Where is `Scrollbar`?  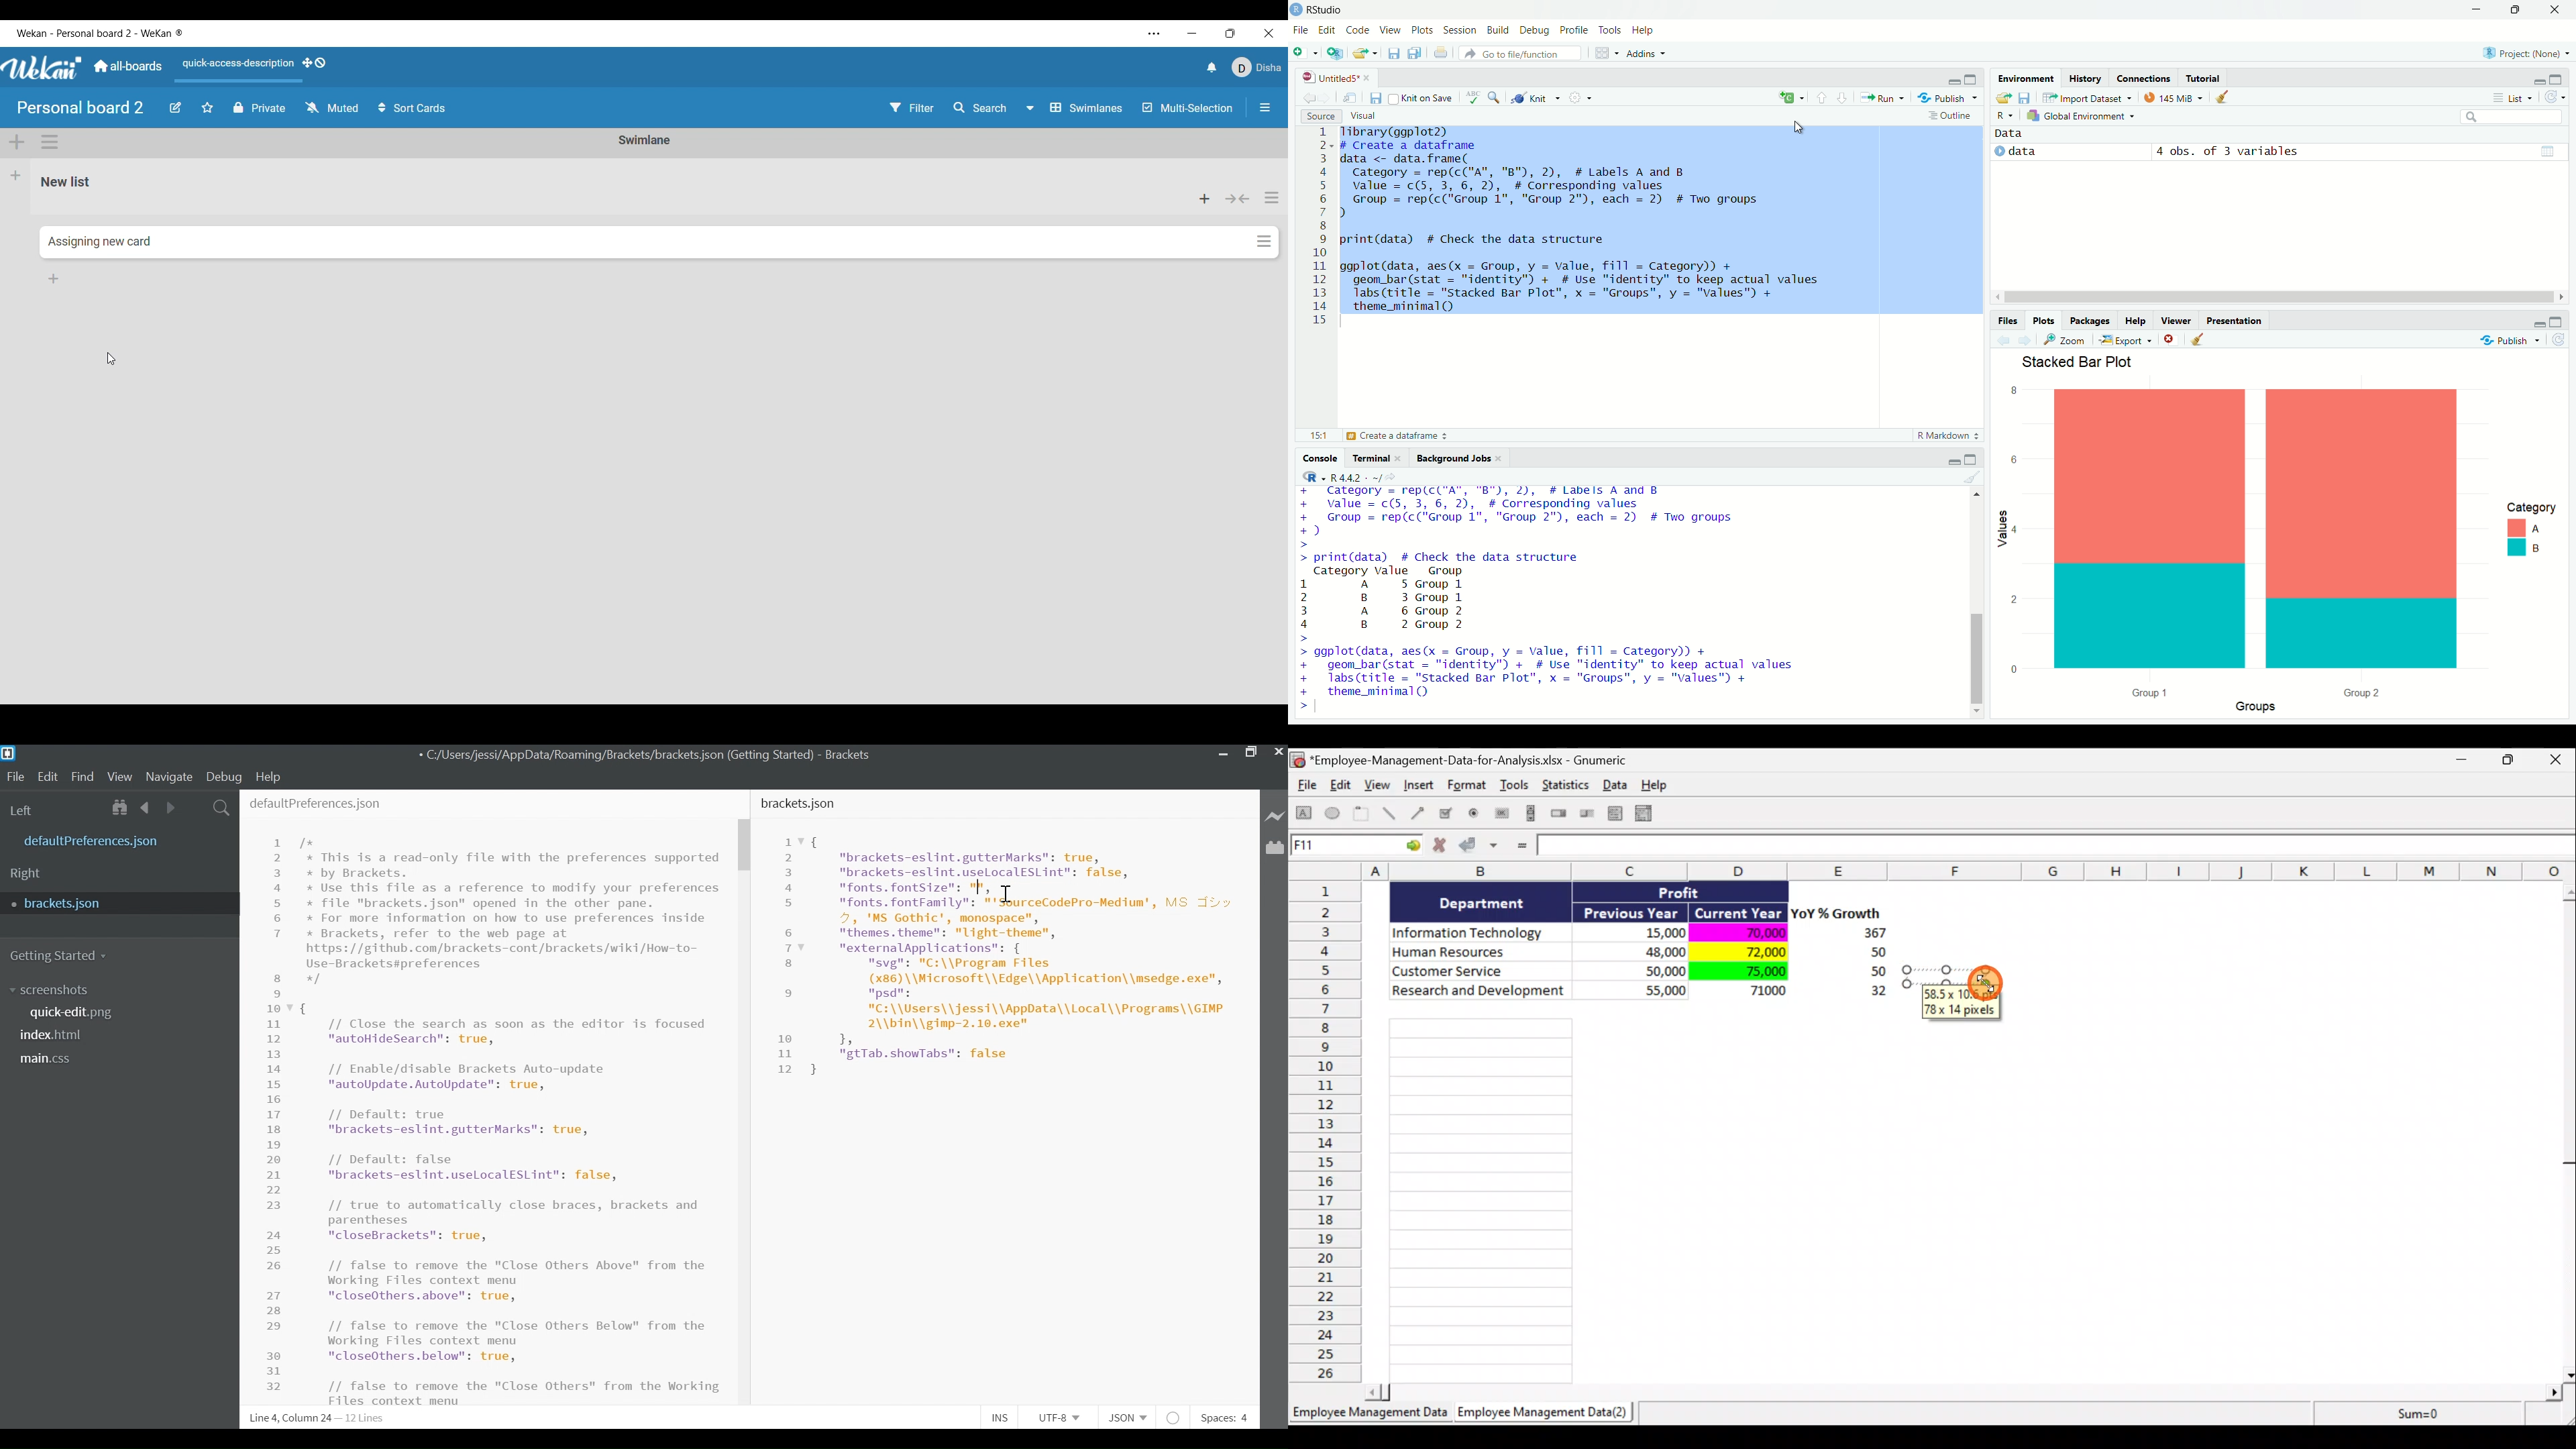 Scrollbar is located at coordinates (1977, 611).